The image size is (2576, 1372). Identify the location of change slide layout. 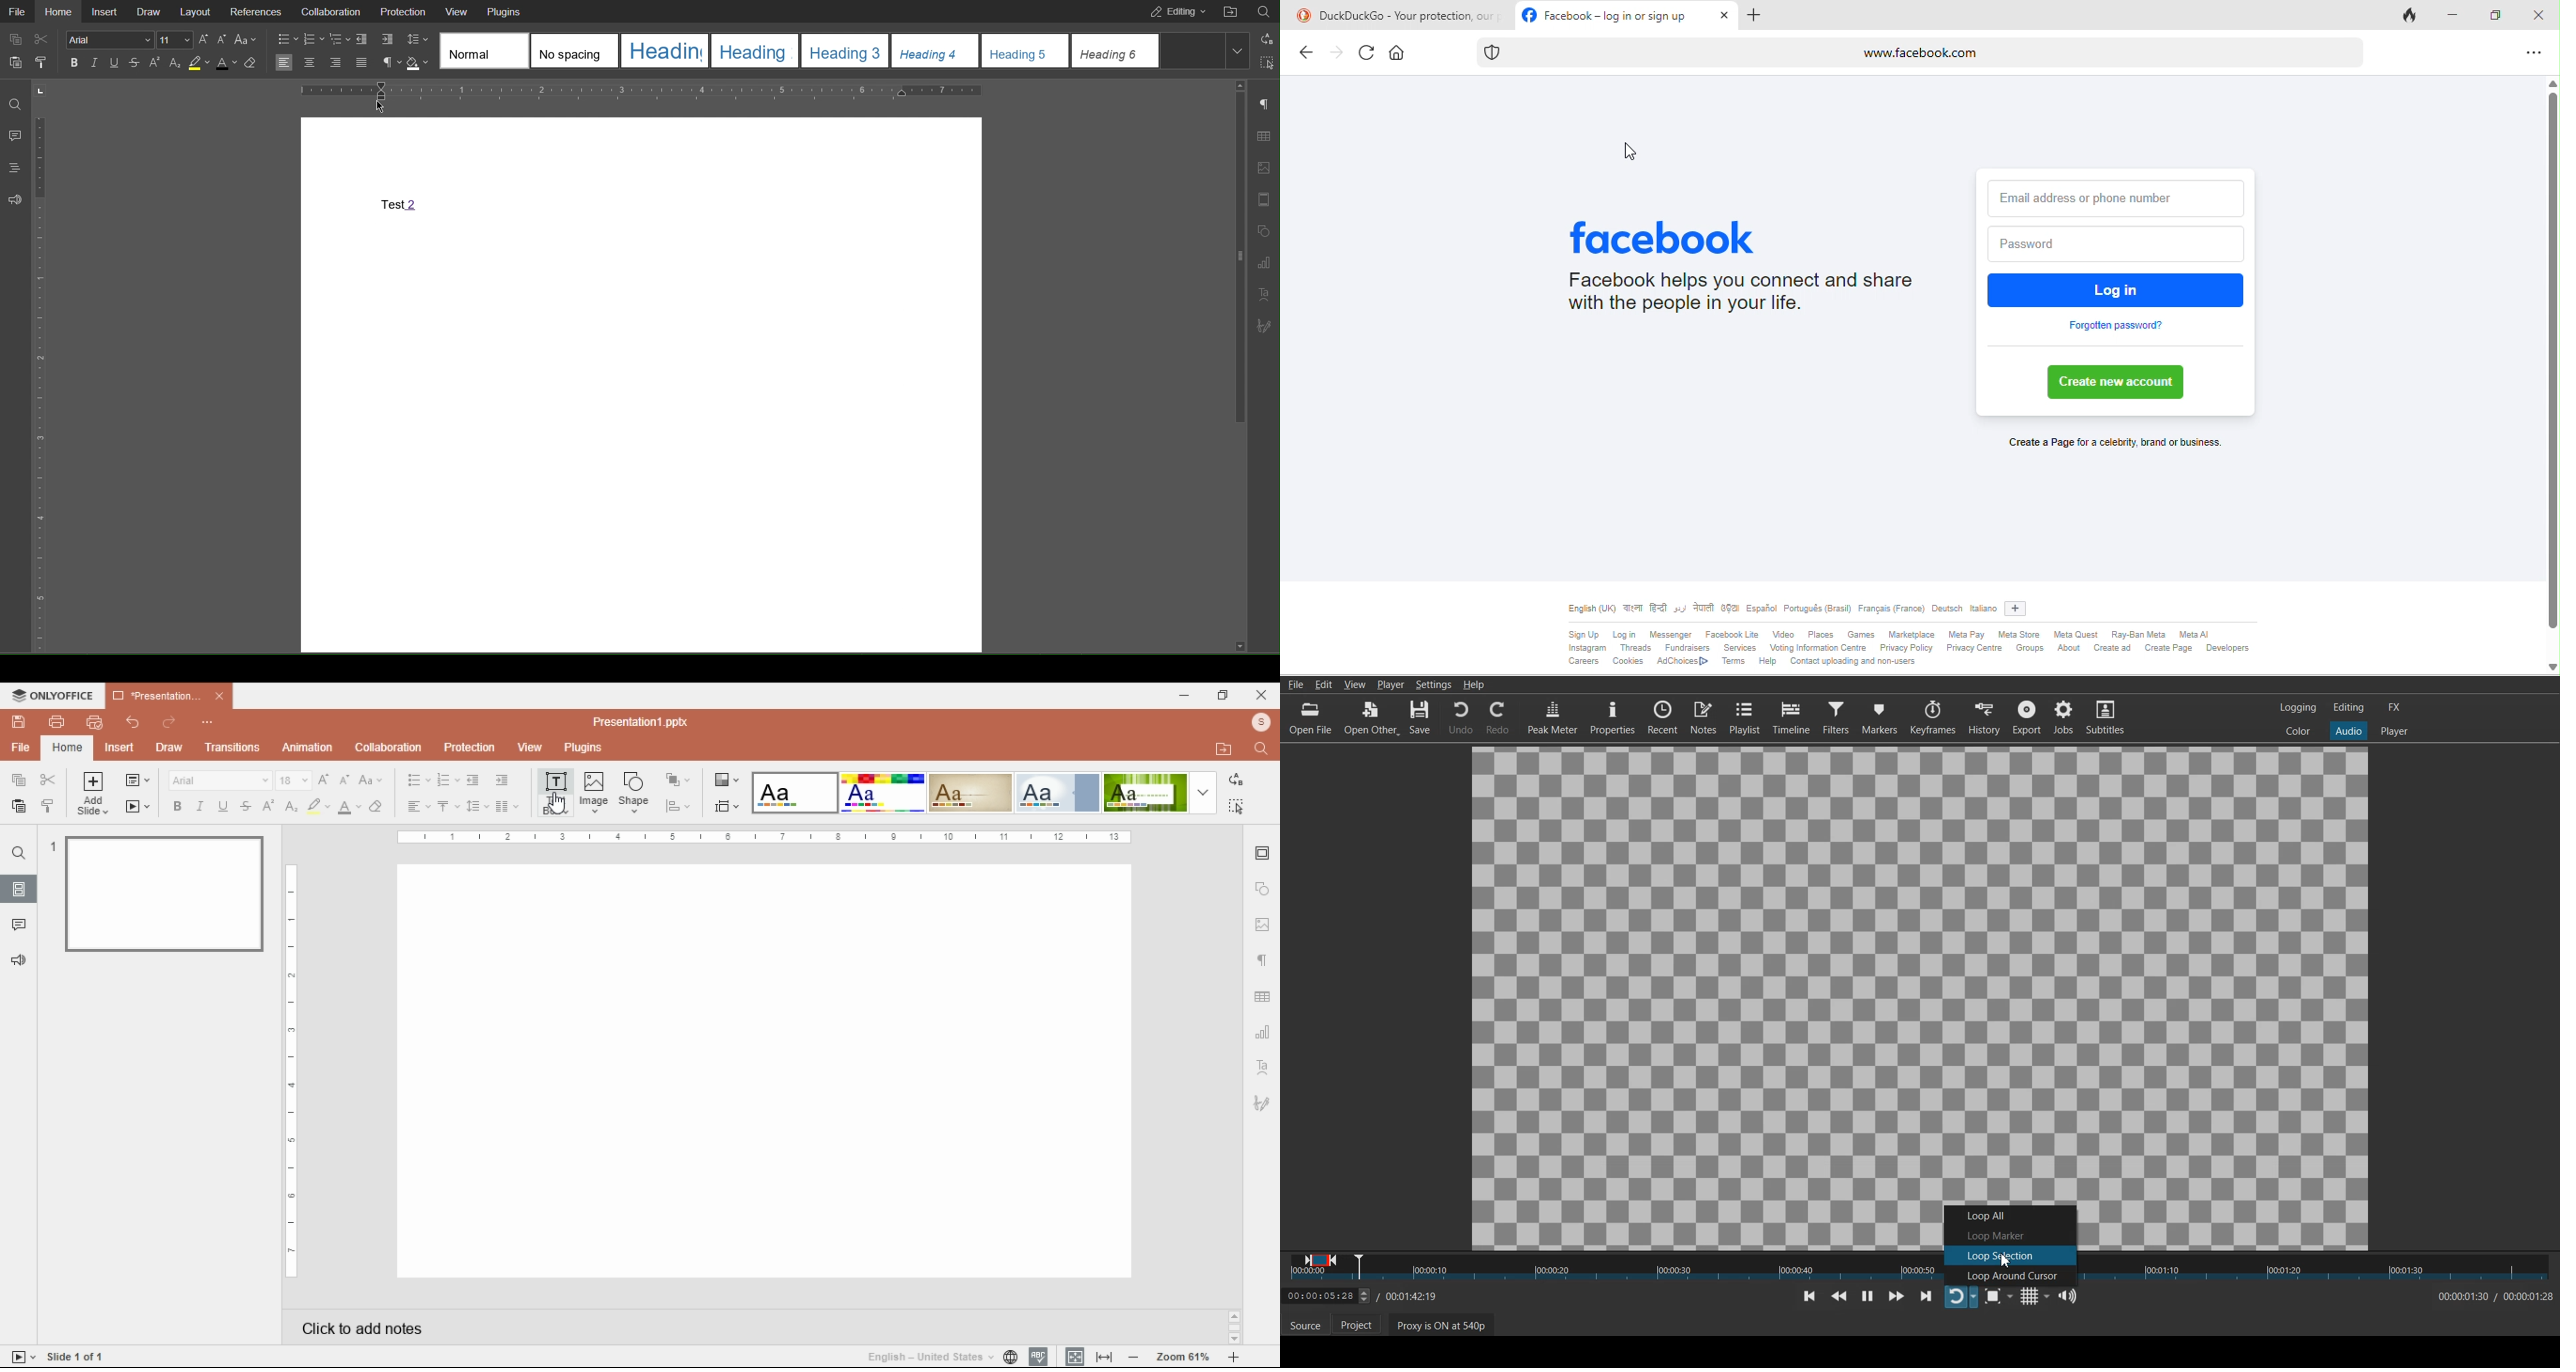
(138, 780).